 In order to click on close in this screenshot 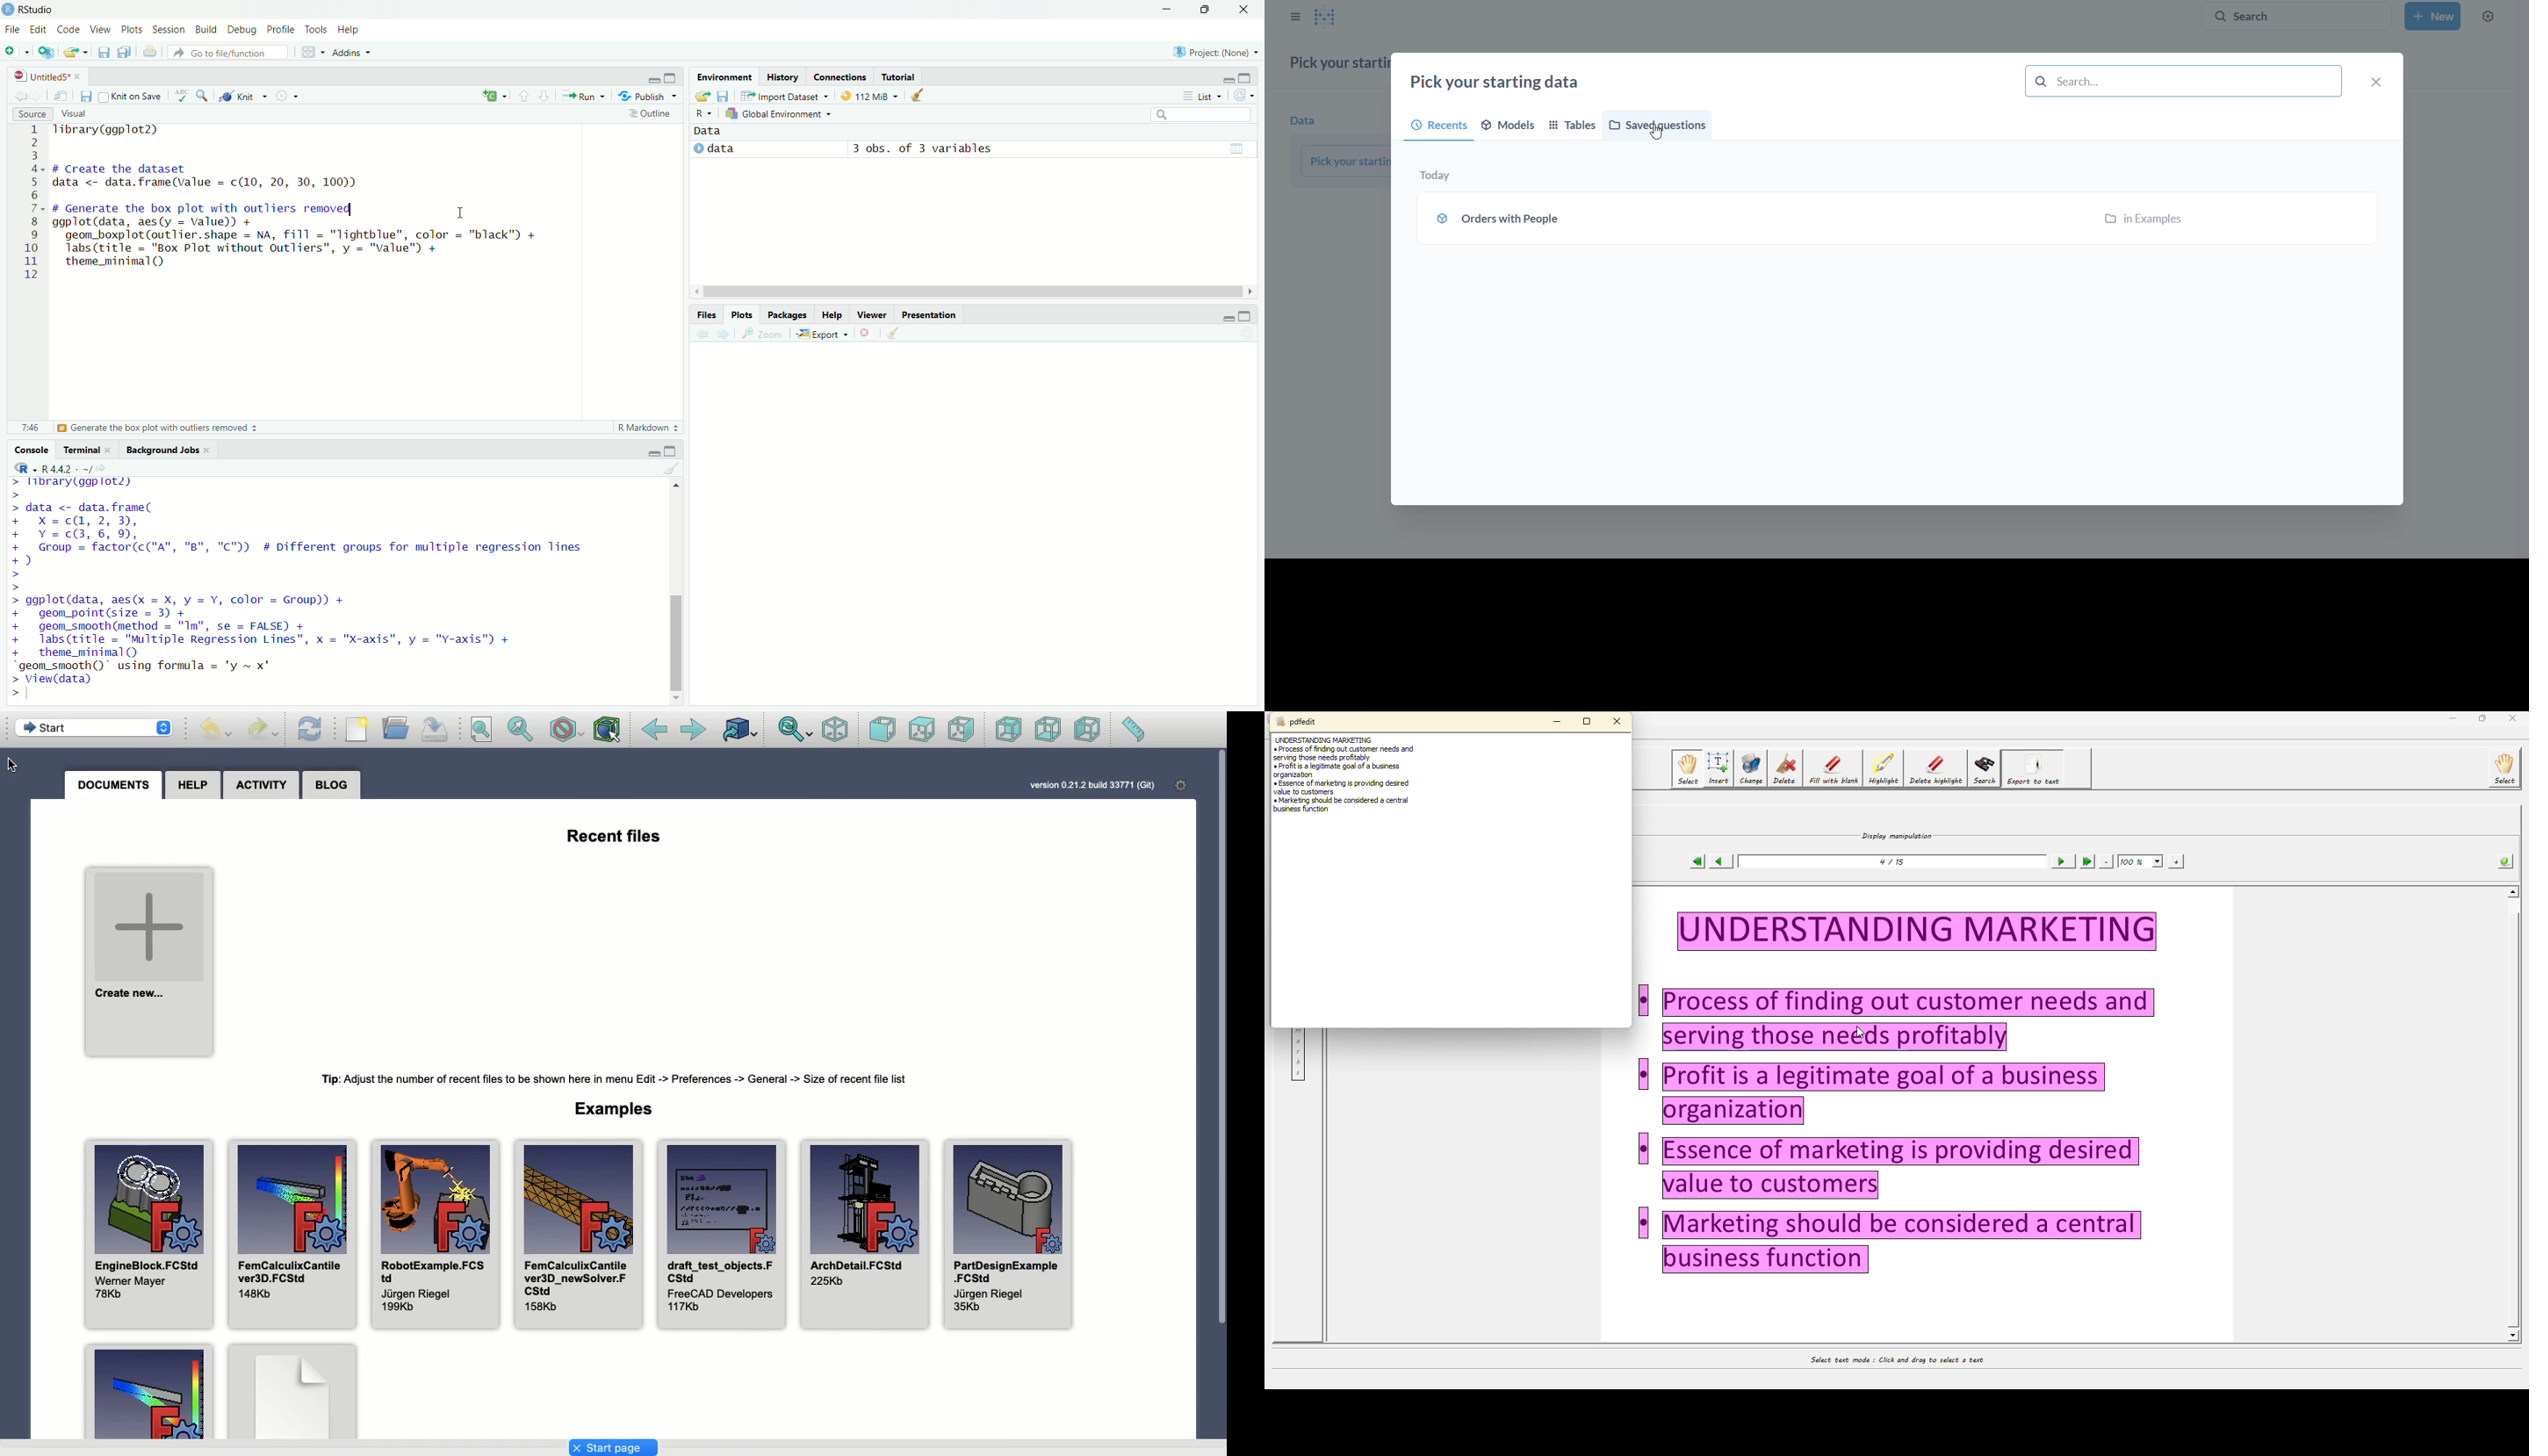, I will do `click(865, 333)`.